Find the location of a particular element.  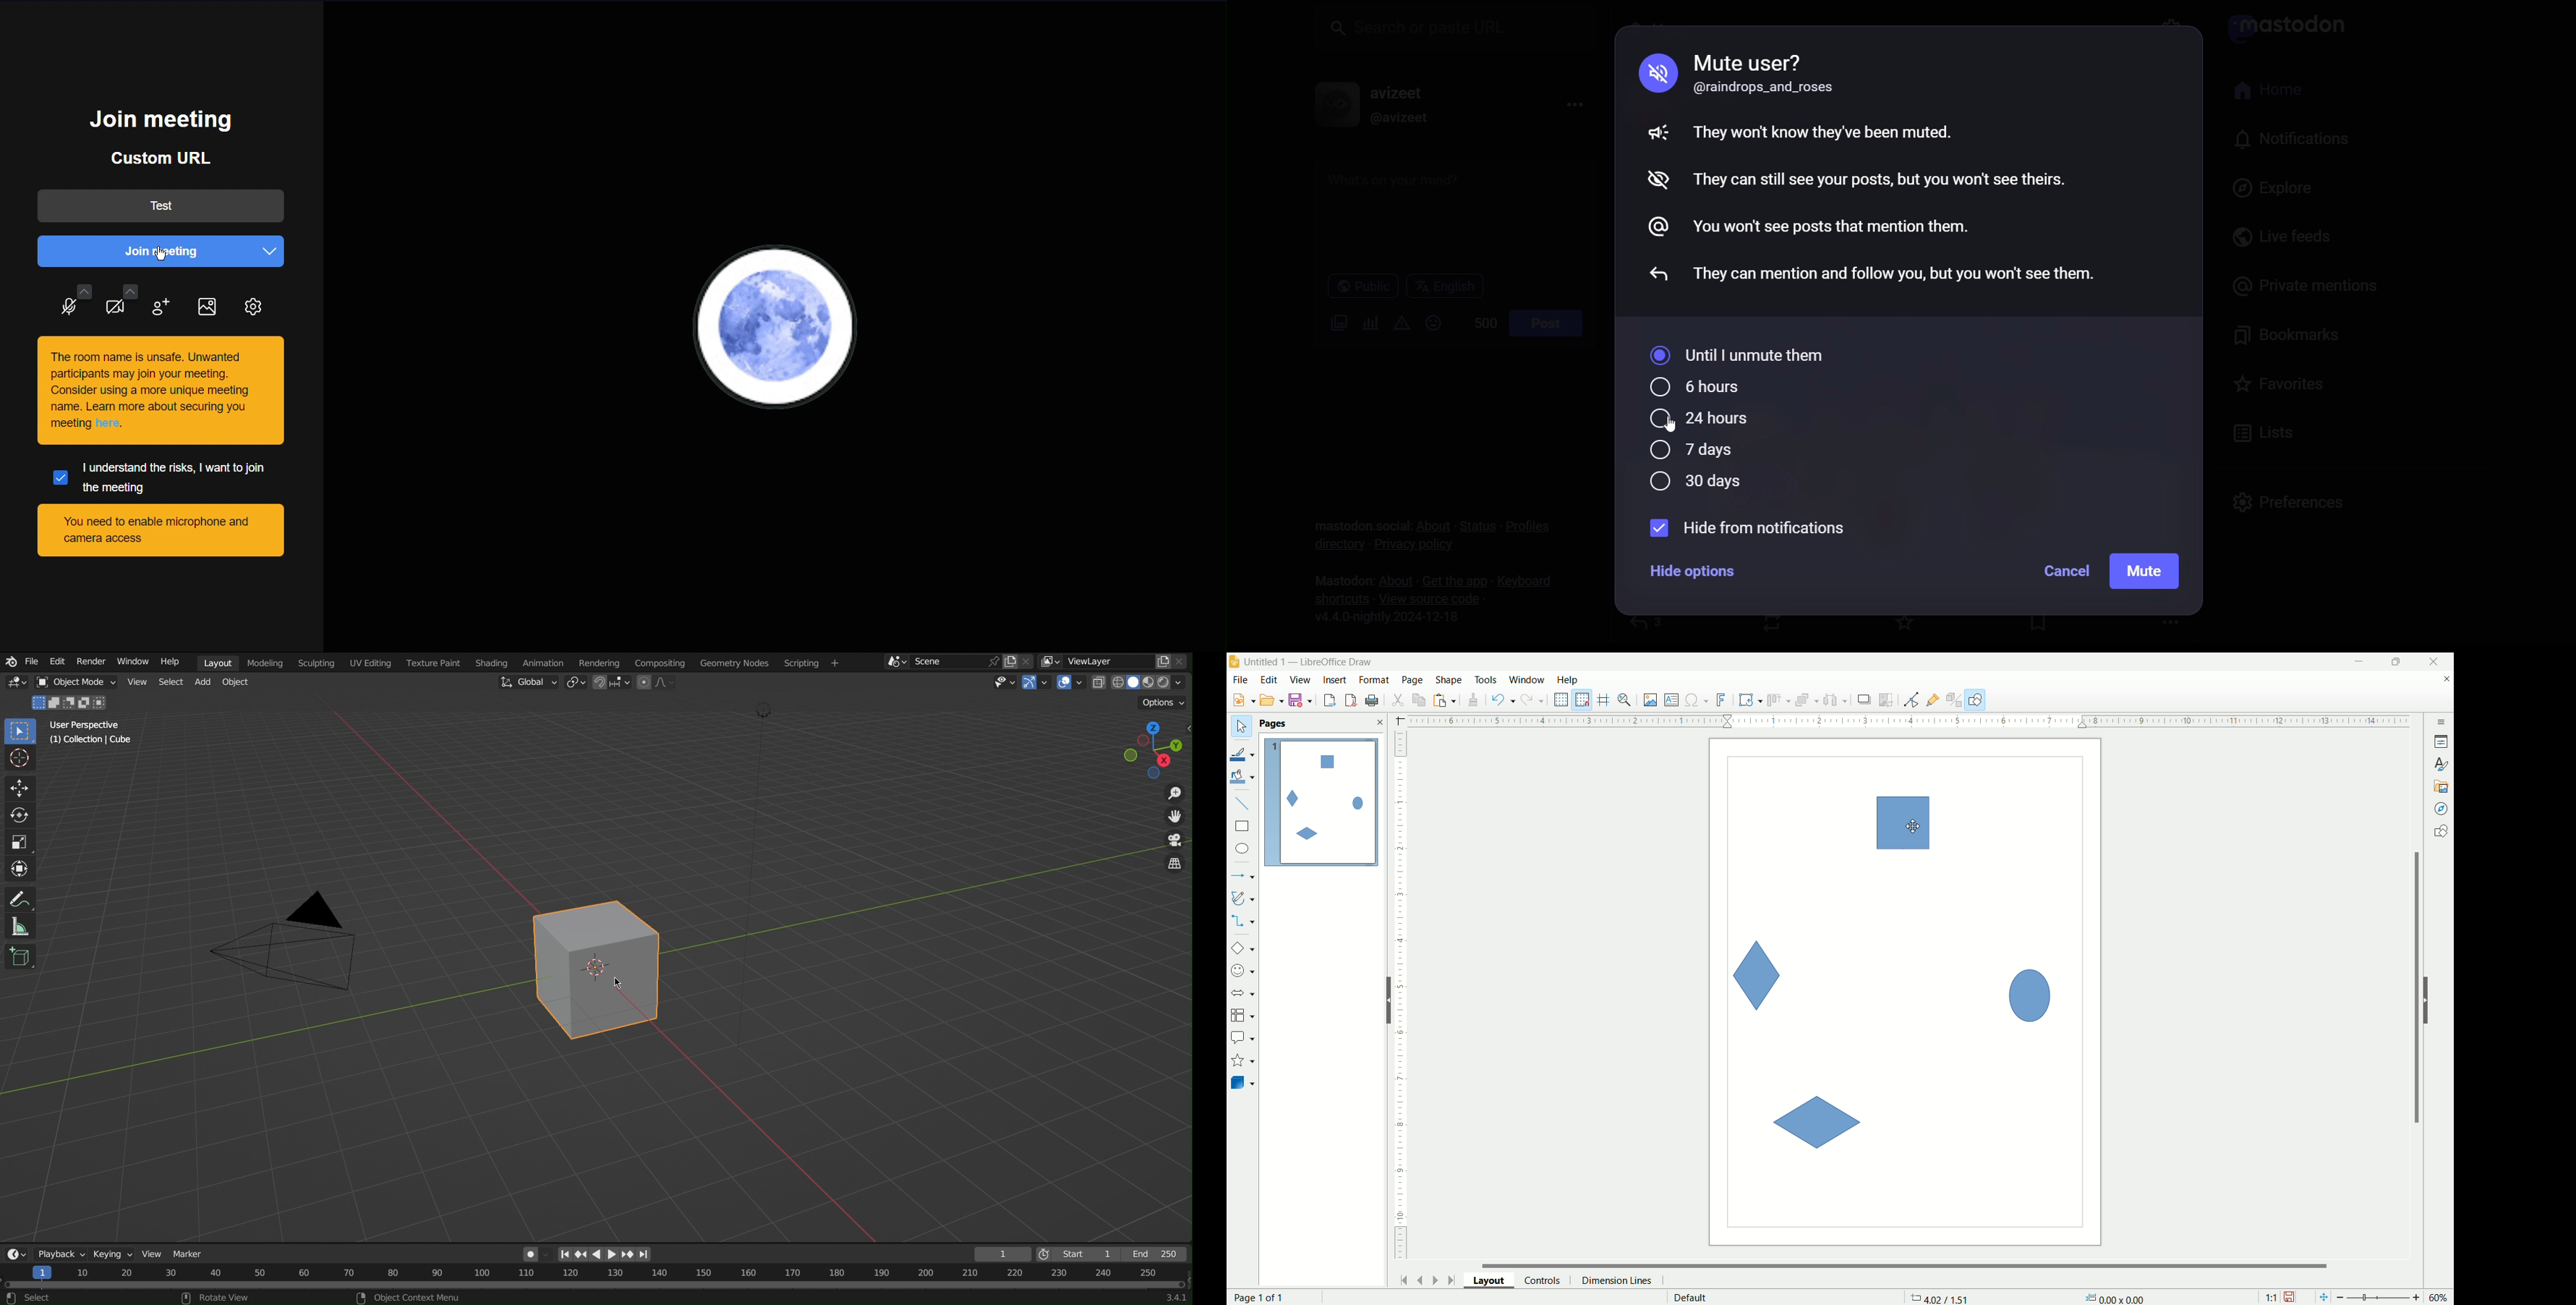

First page is located at coordinates (563, 1255).